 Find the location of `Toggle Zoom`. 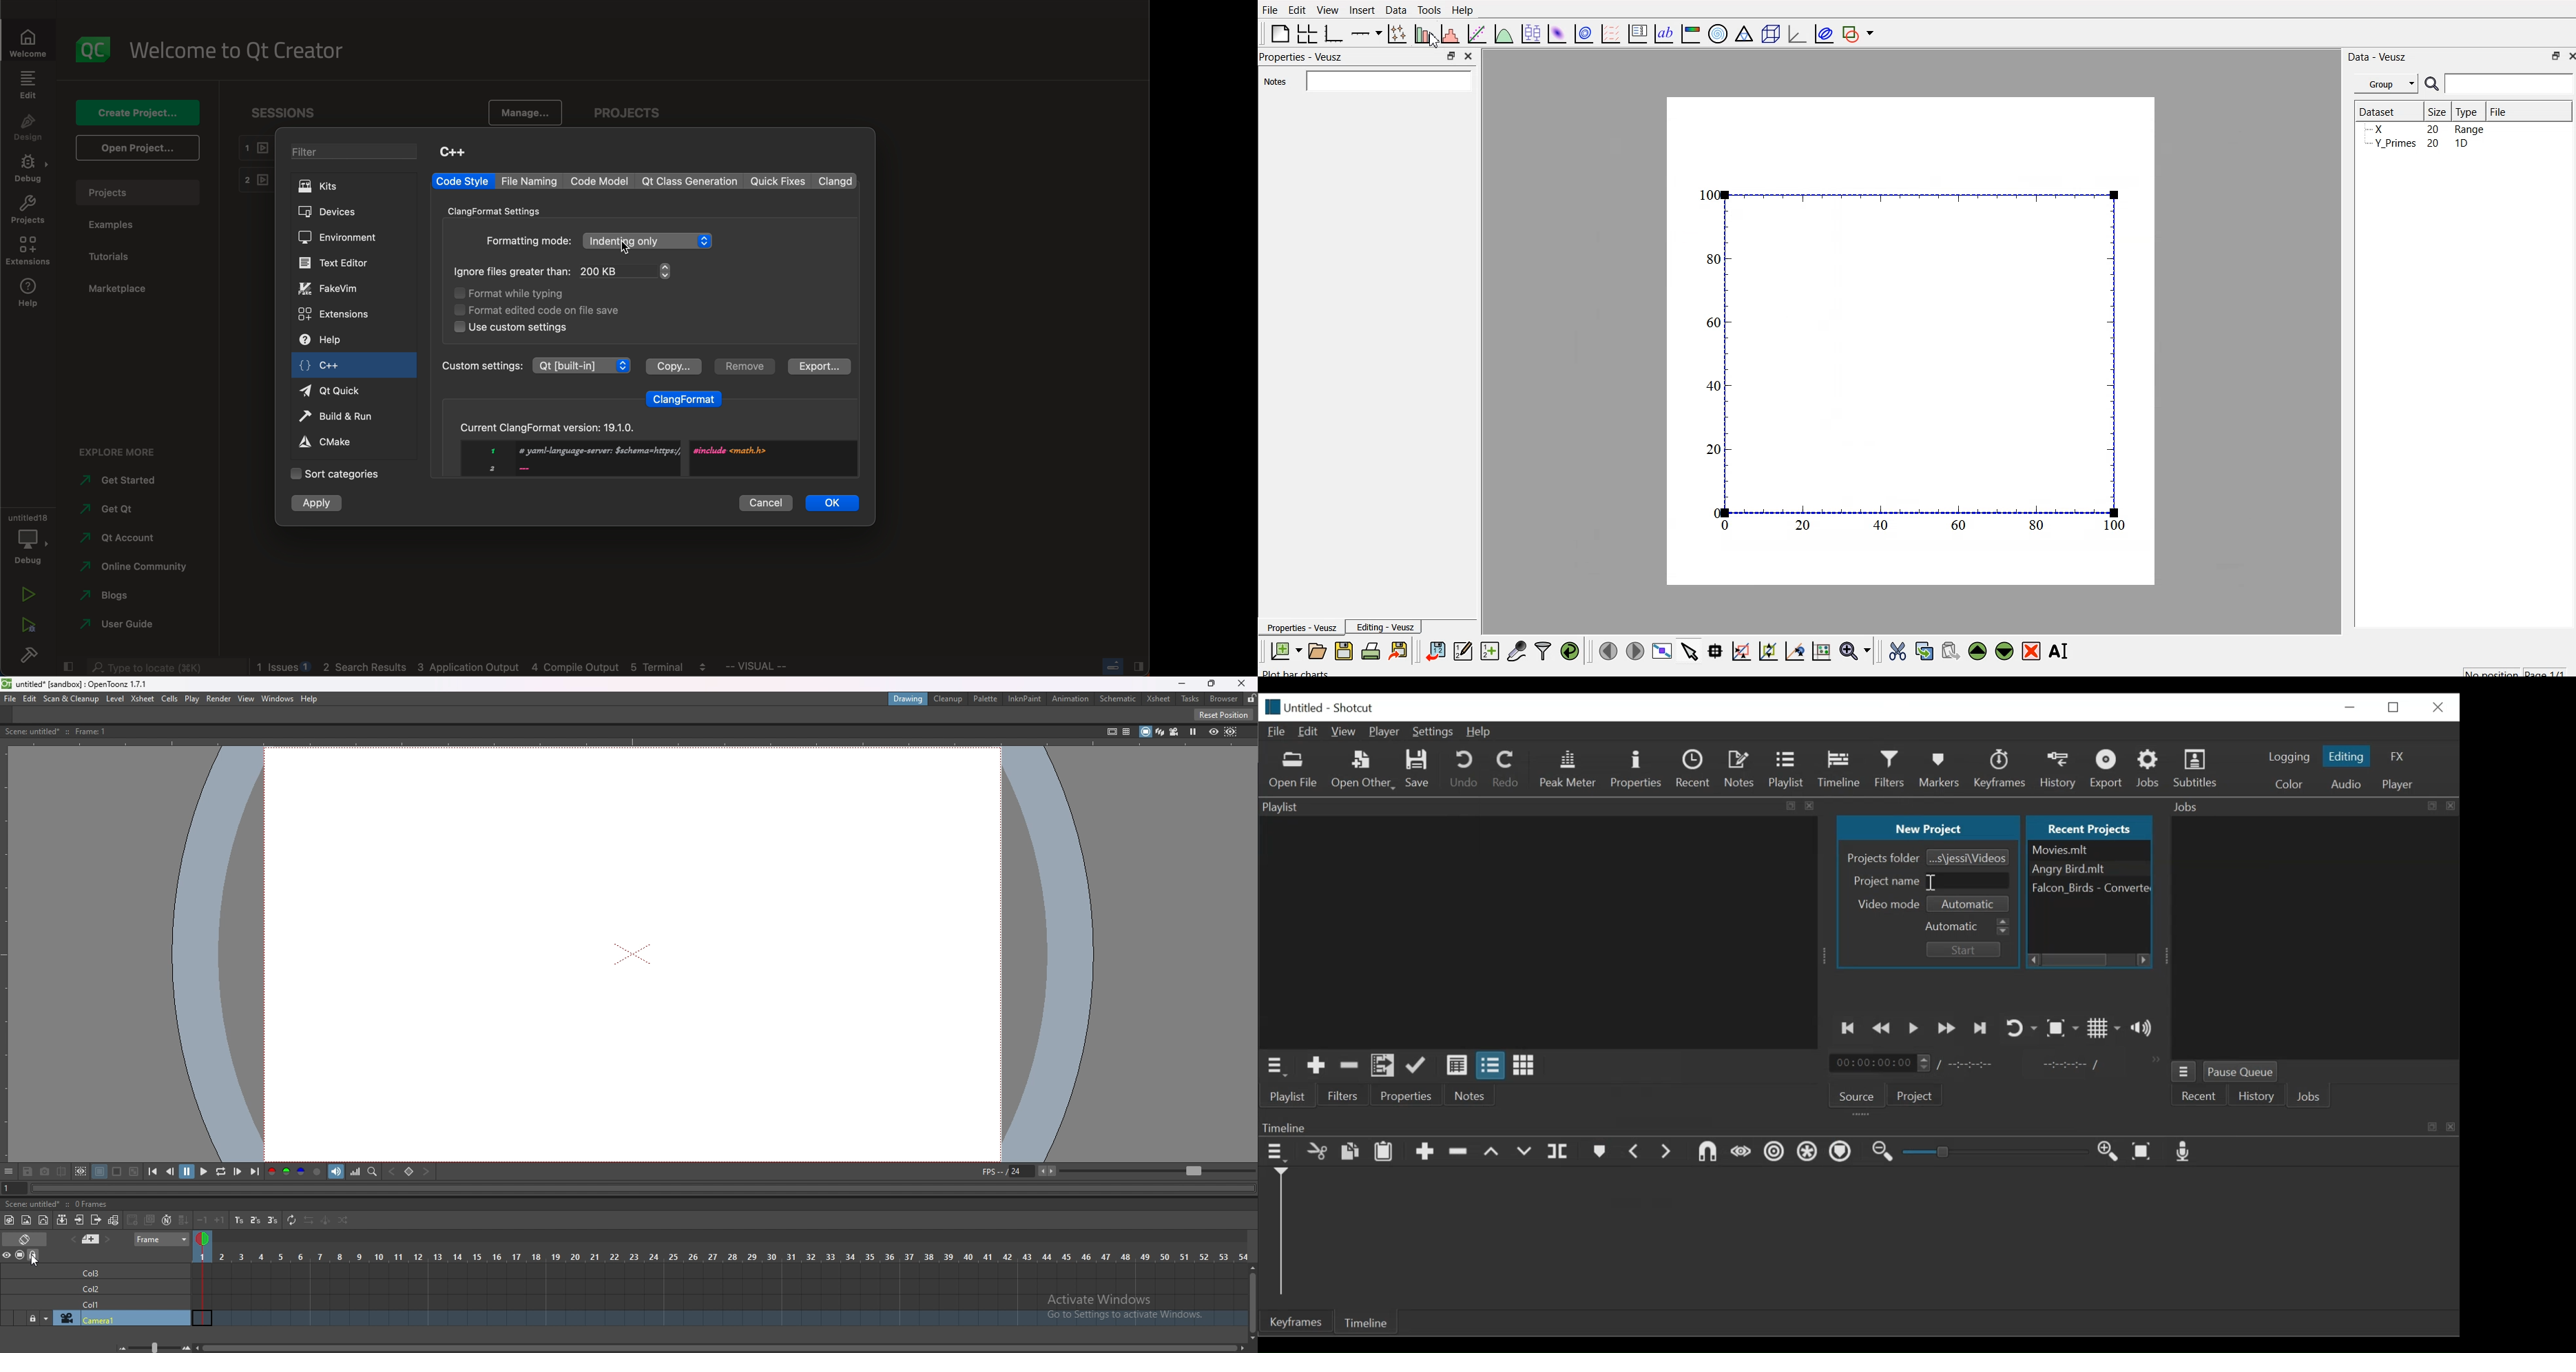

Toggle Zoom is located at coordinates (2063, 1028).